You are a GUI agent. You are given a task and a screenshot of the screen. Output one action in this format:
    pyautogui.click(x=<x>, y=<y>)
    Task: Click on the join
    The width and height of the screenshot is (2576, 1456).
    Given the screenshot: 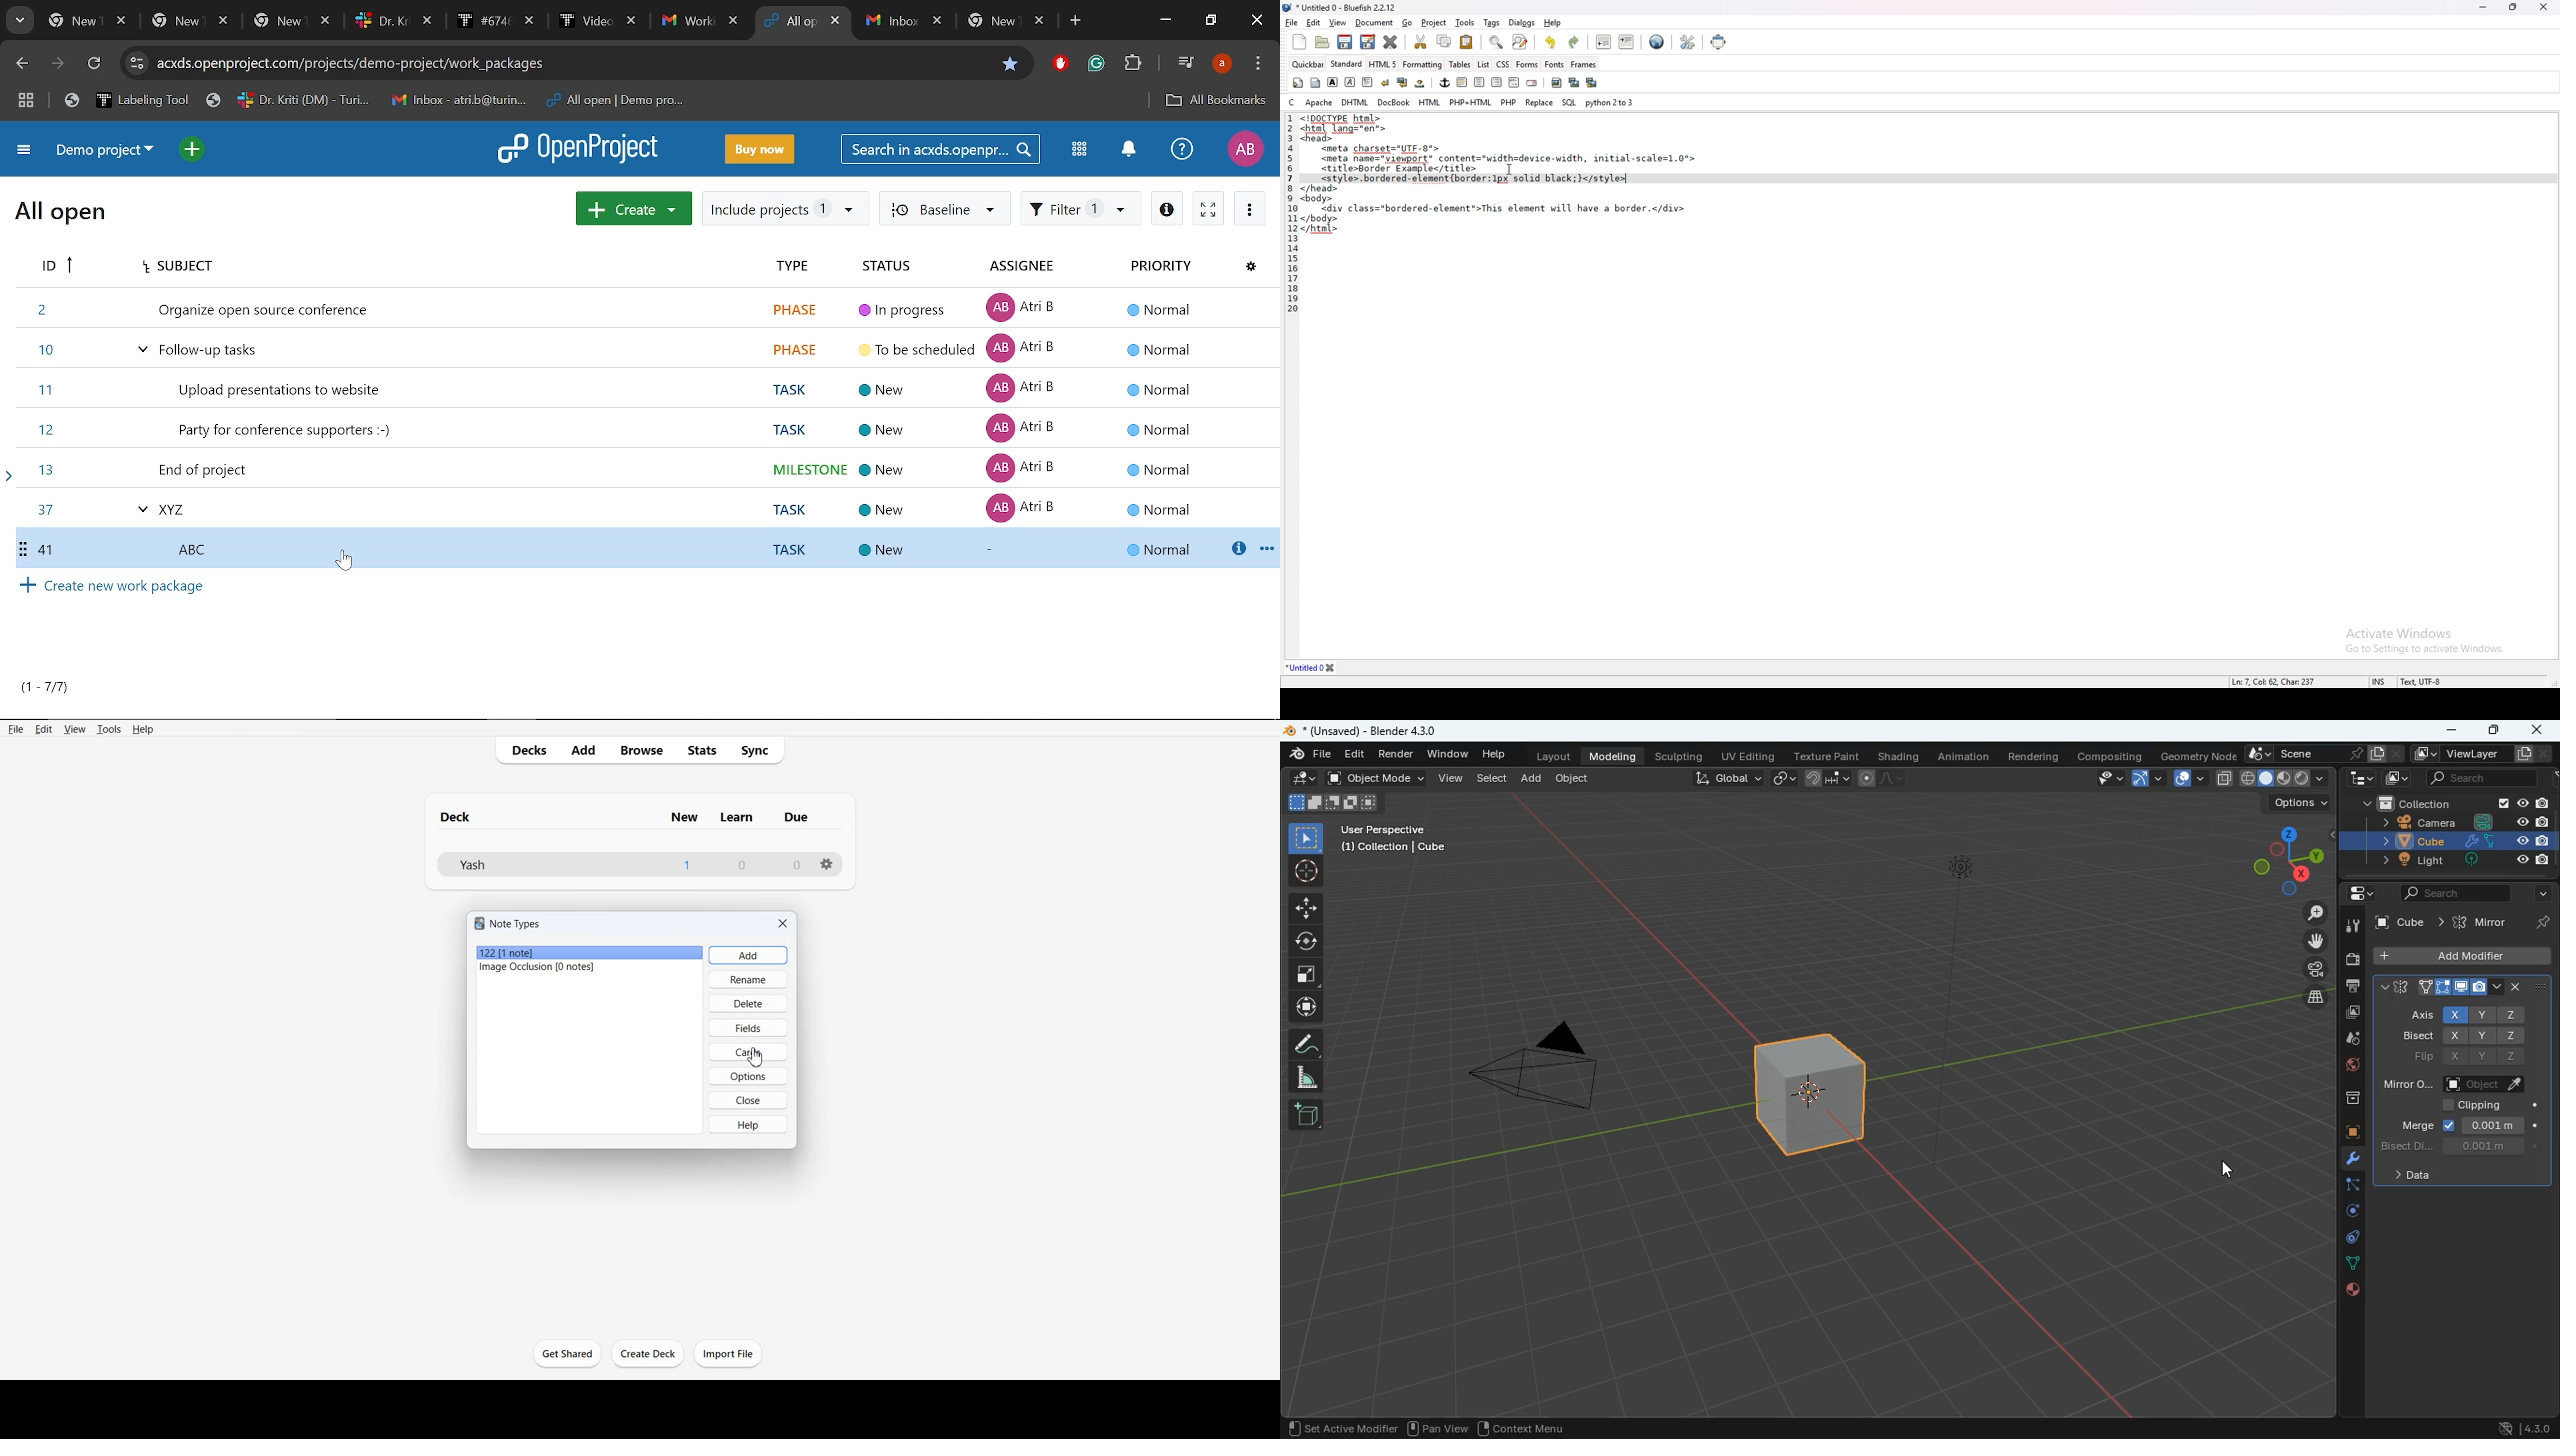 What is the action you would take?
    pyautogui.click(x=1823, y=777)
    